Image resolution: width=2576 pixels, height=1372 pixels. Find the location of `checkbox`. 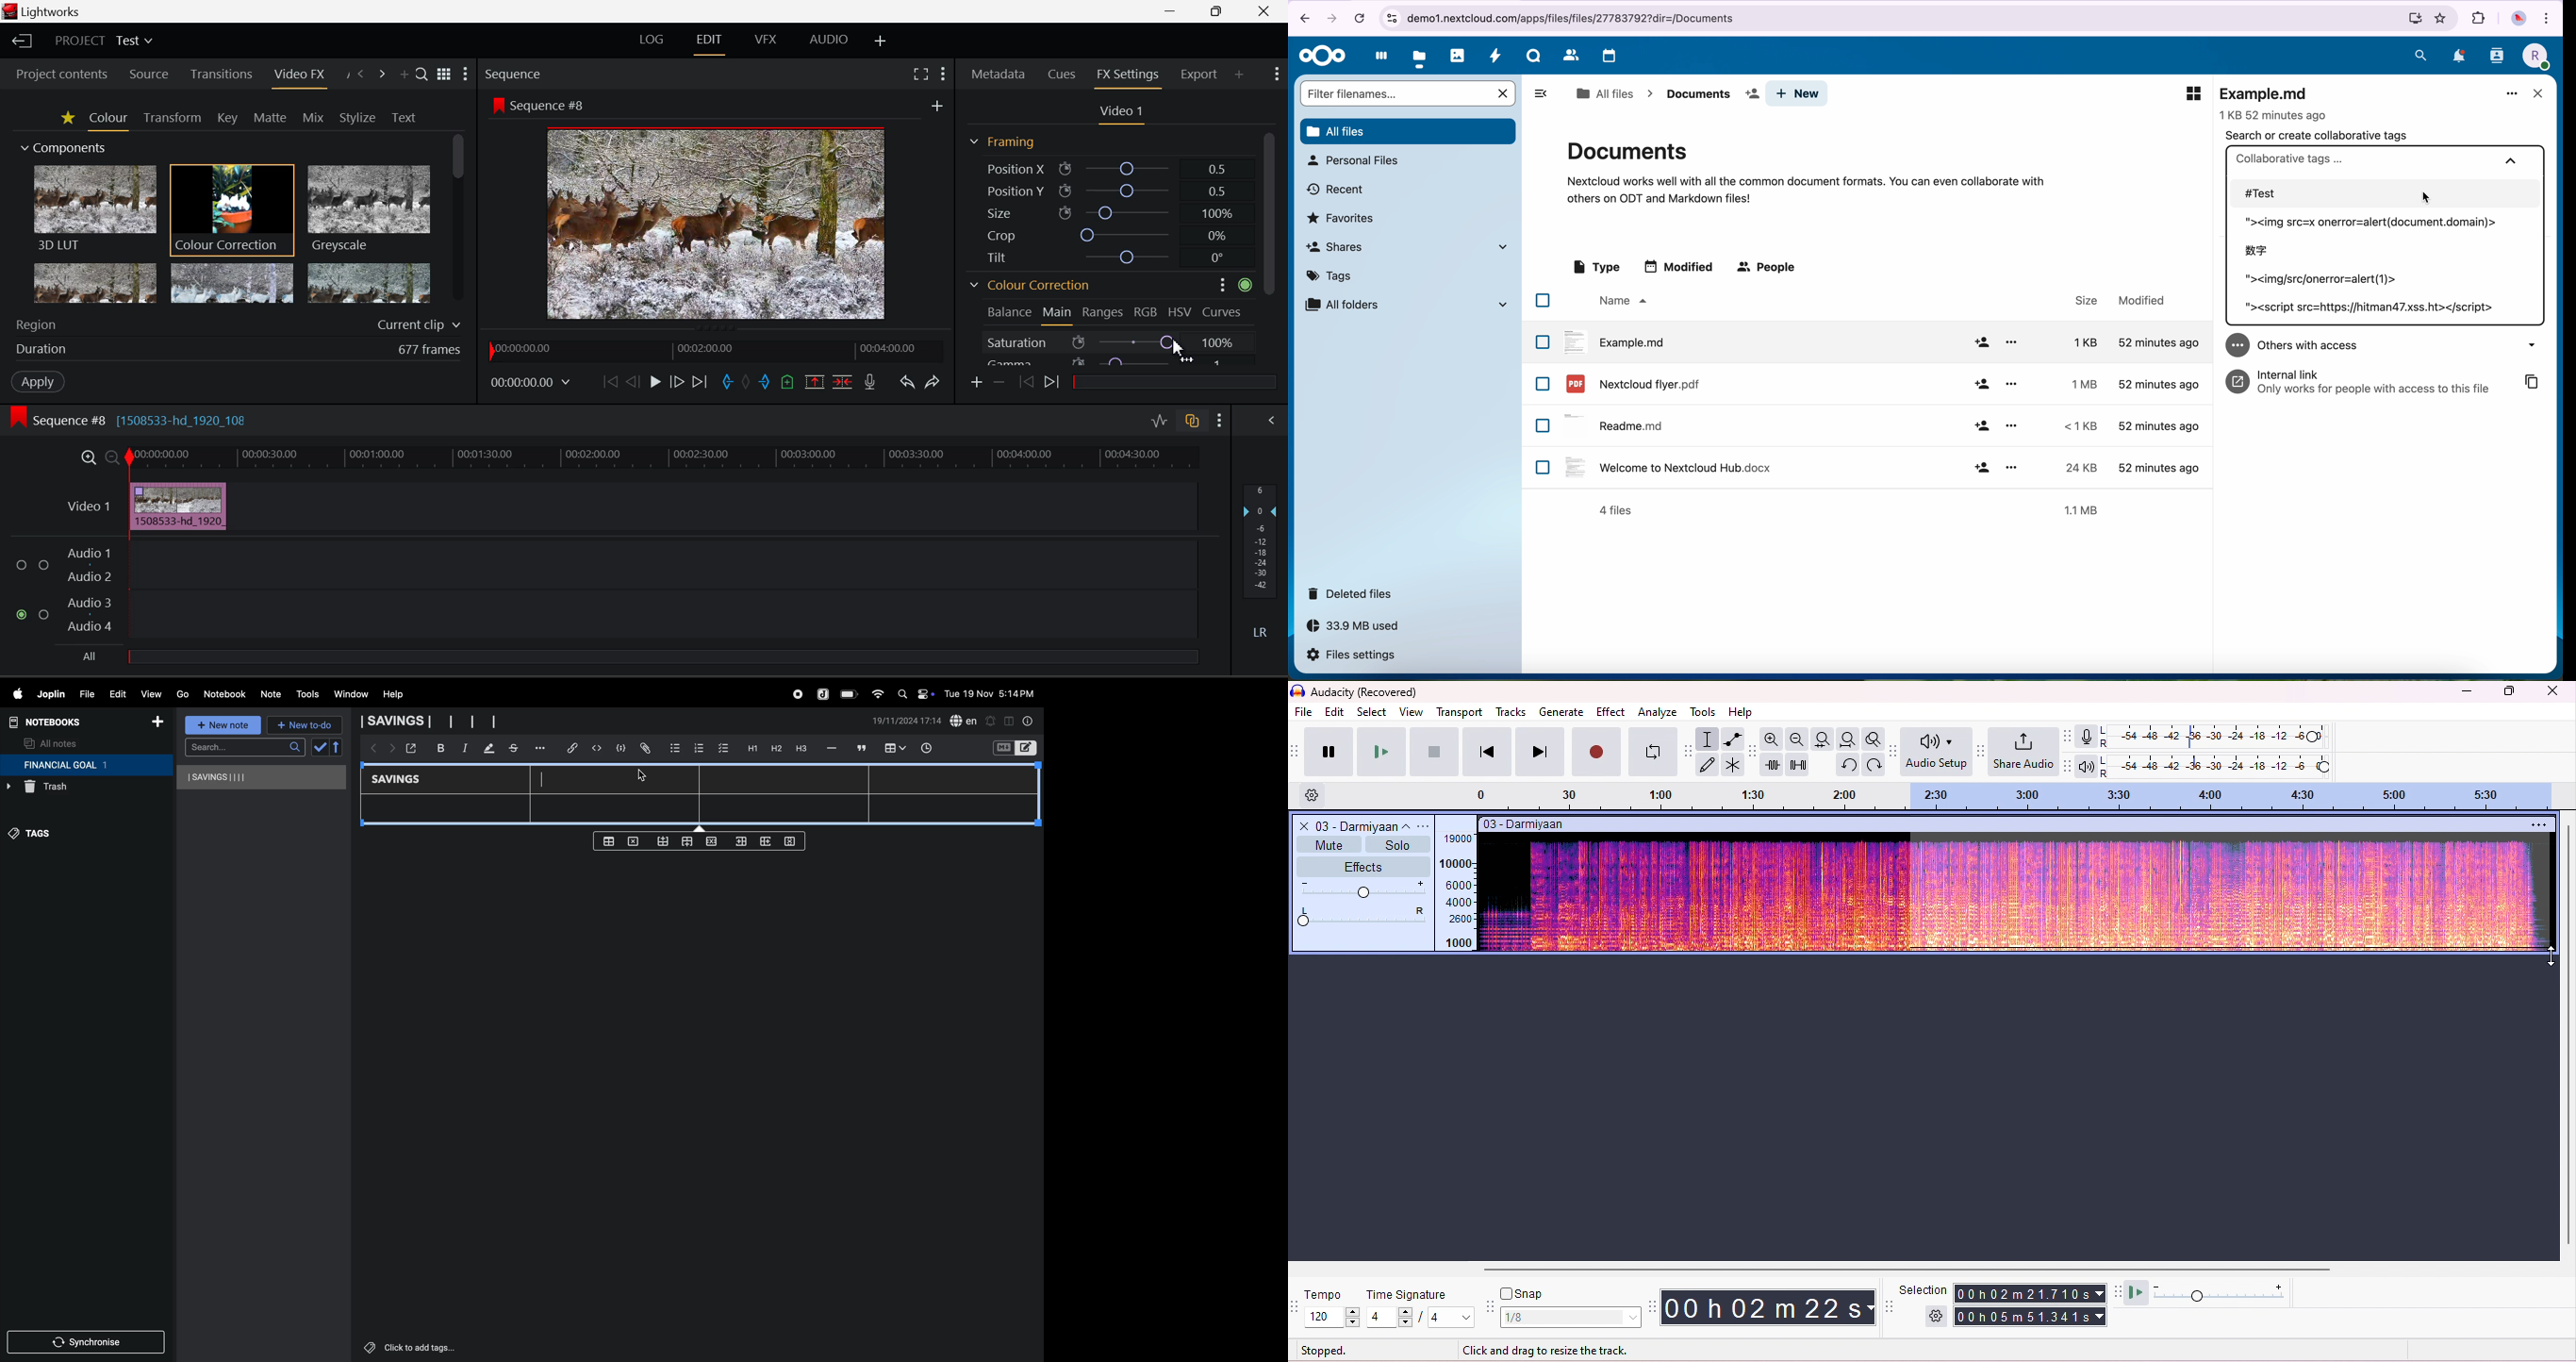

checkbox is located at coordinates (1543, 300).